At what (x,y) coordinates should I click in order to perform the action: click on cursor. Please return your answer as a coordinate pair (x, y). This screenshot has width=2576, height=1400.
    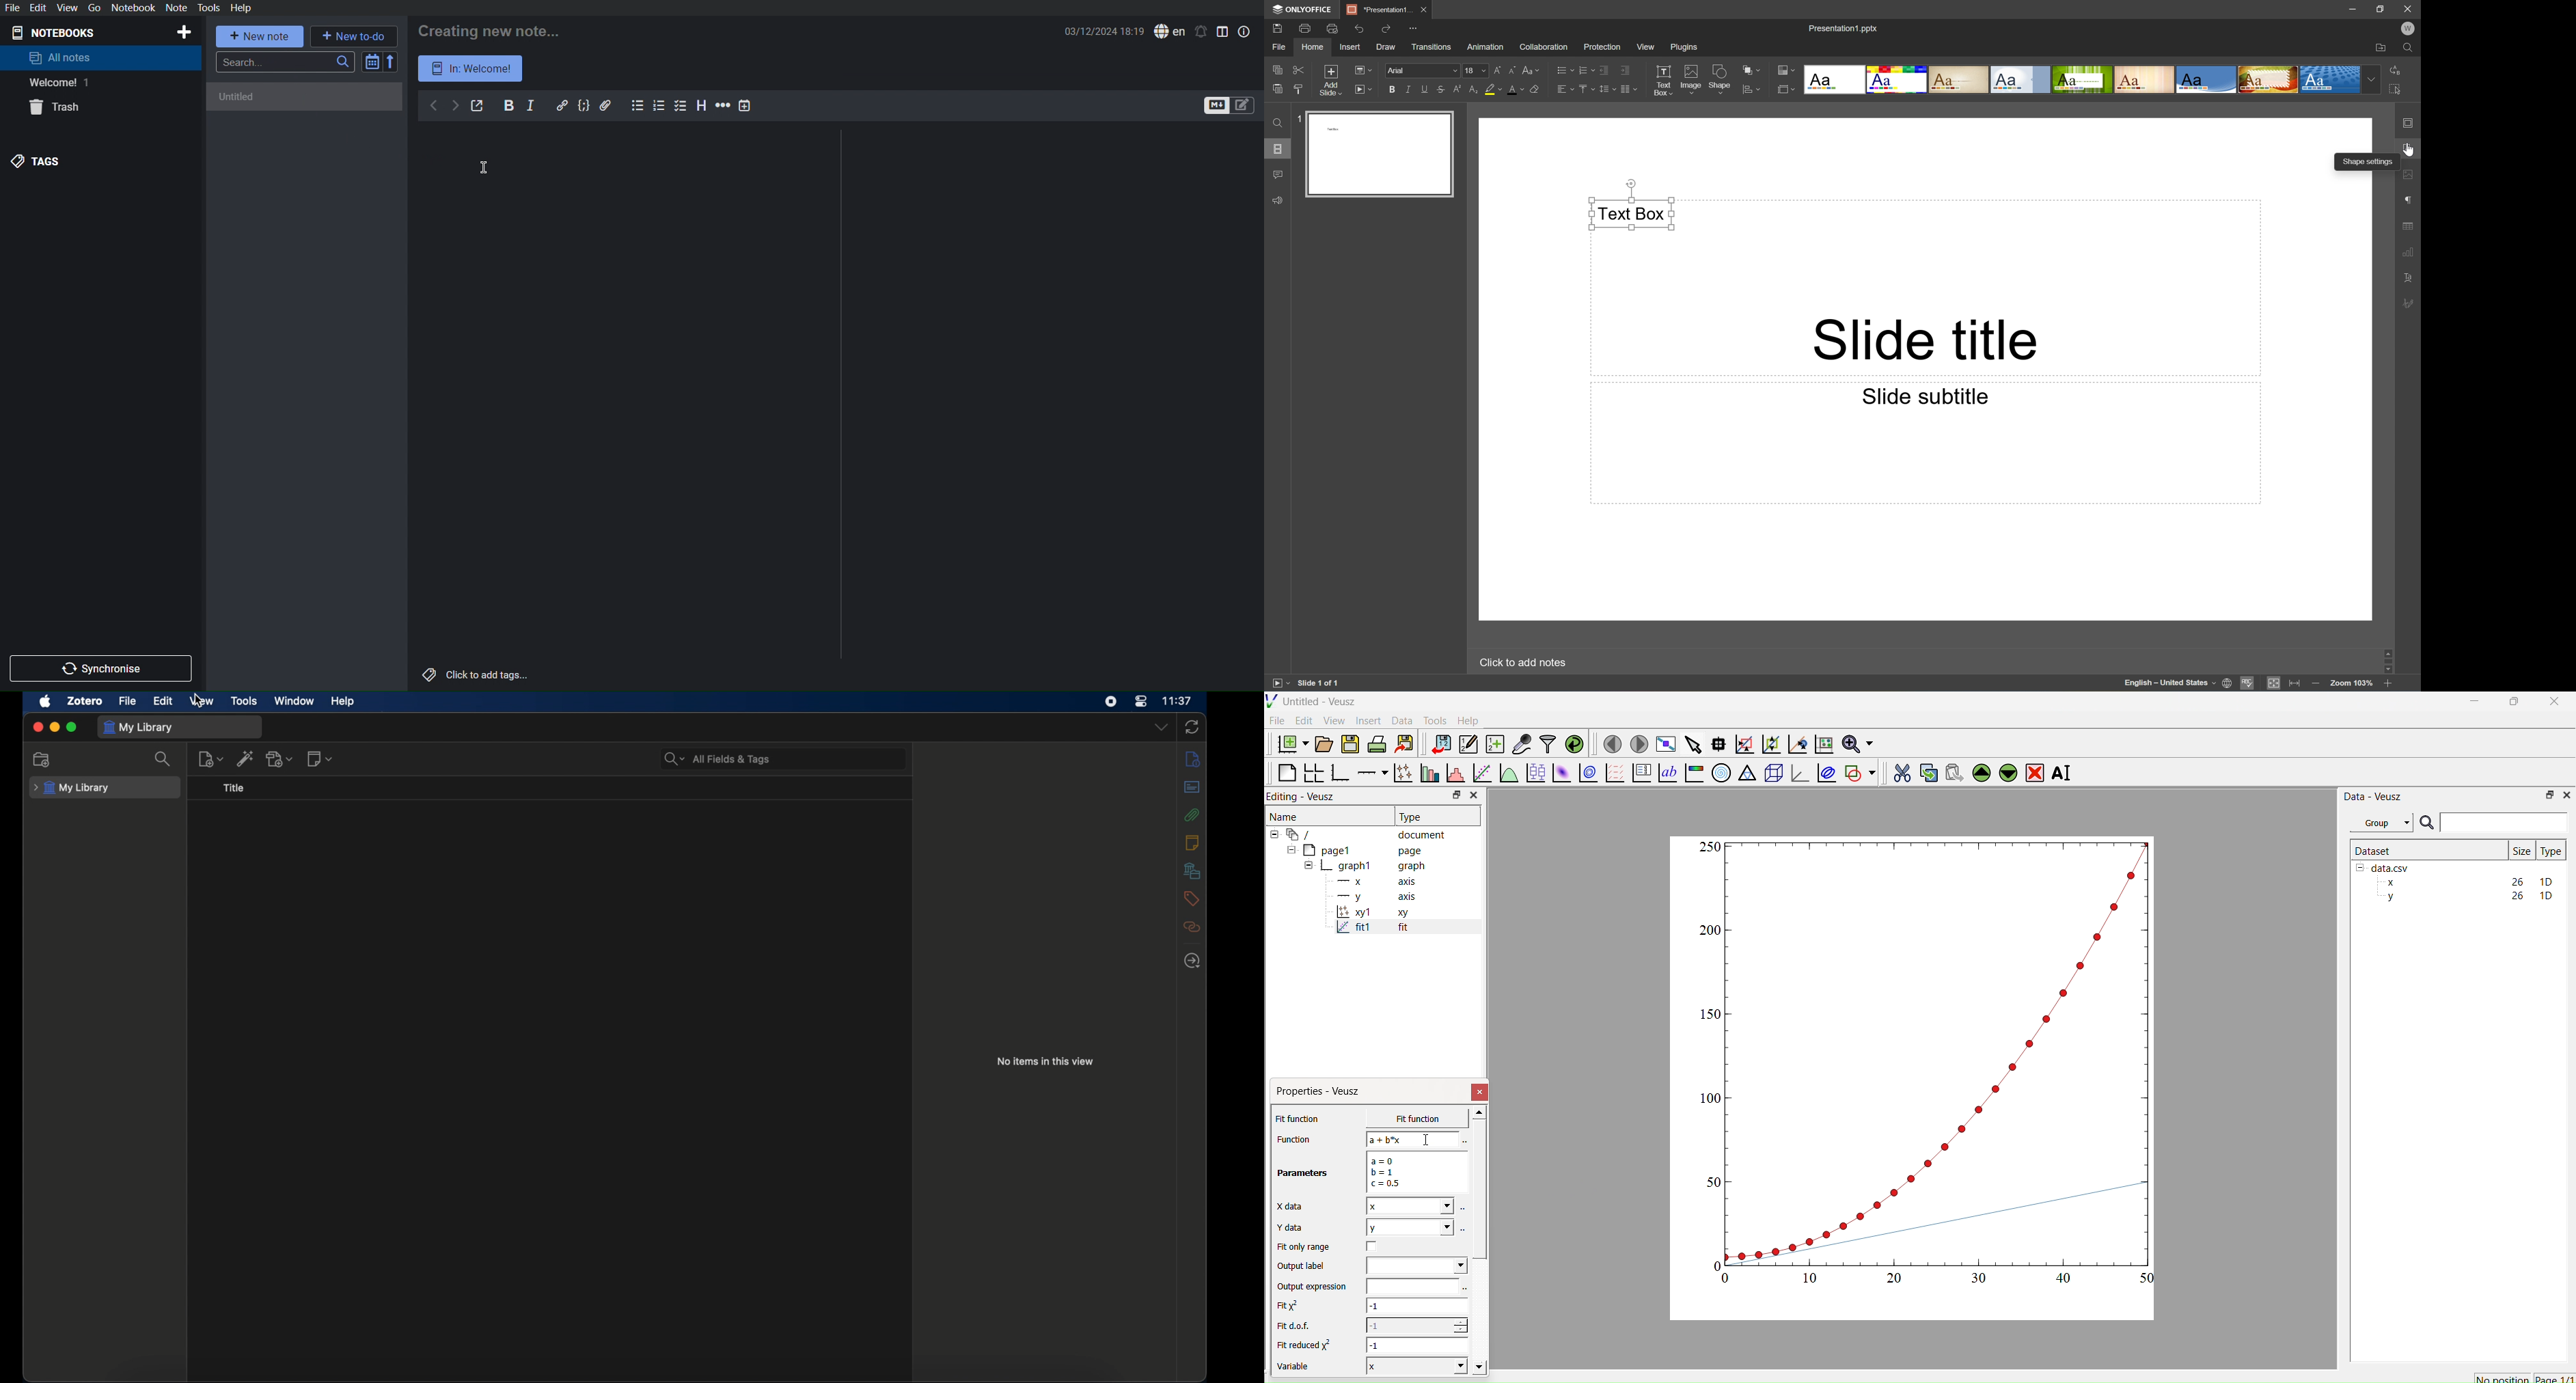
    Looking at the image, I should click on (199, 703).